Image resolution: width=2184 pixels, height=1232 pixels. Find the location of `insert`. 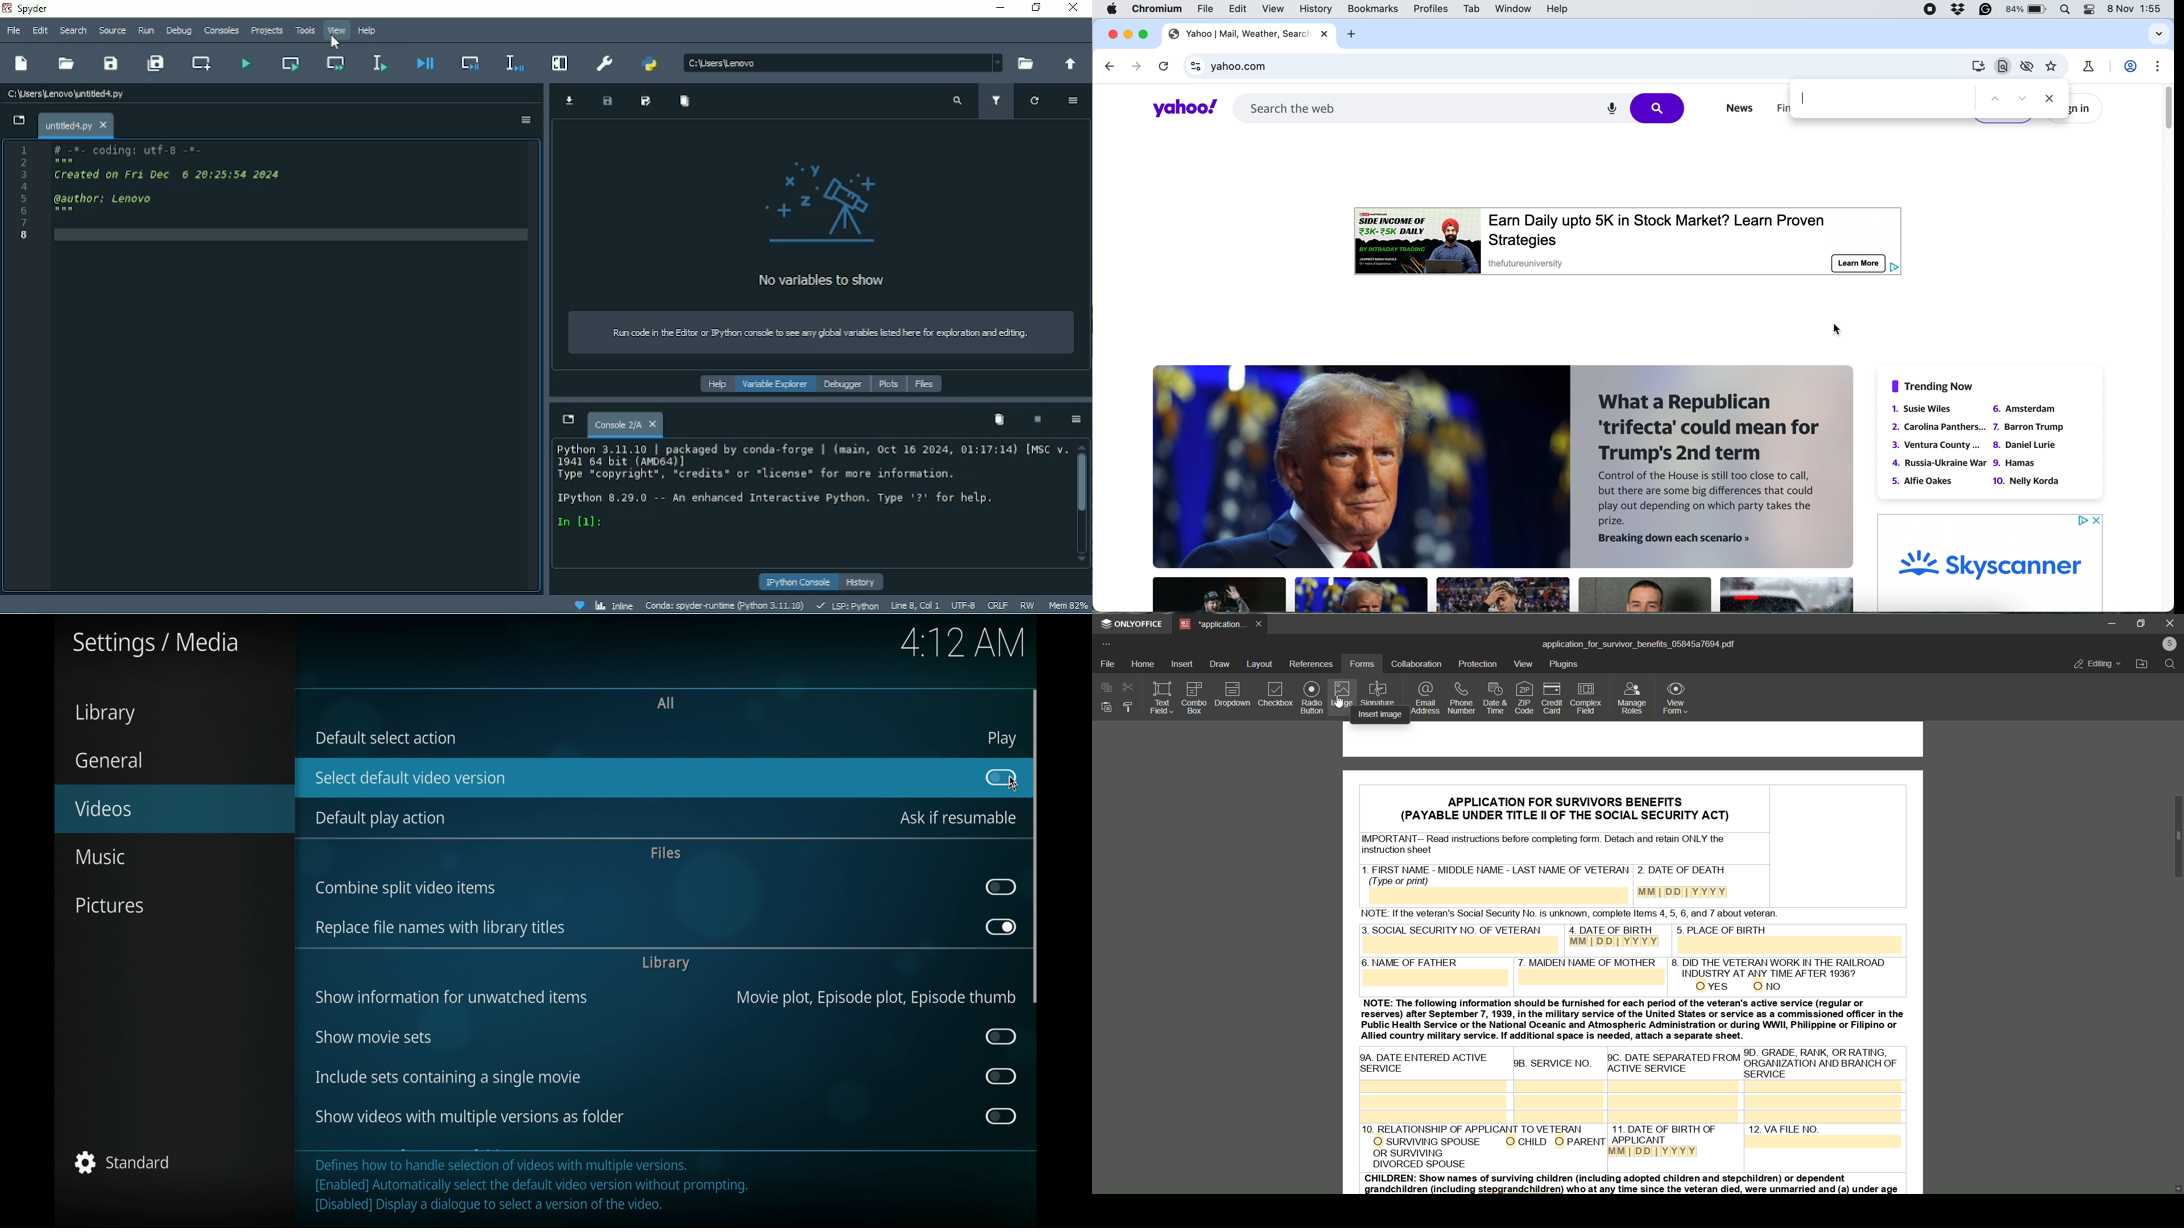

insert is located at coordinates (1183, 665).